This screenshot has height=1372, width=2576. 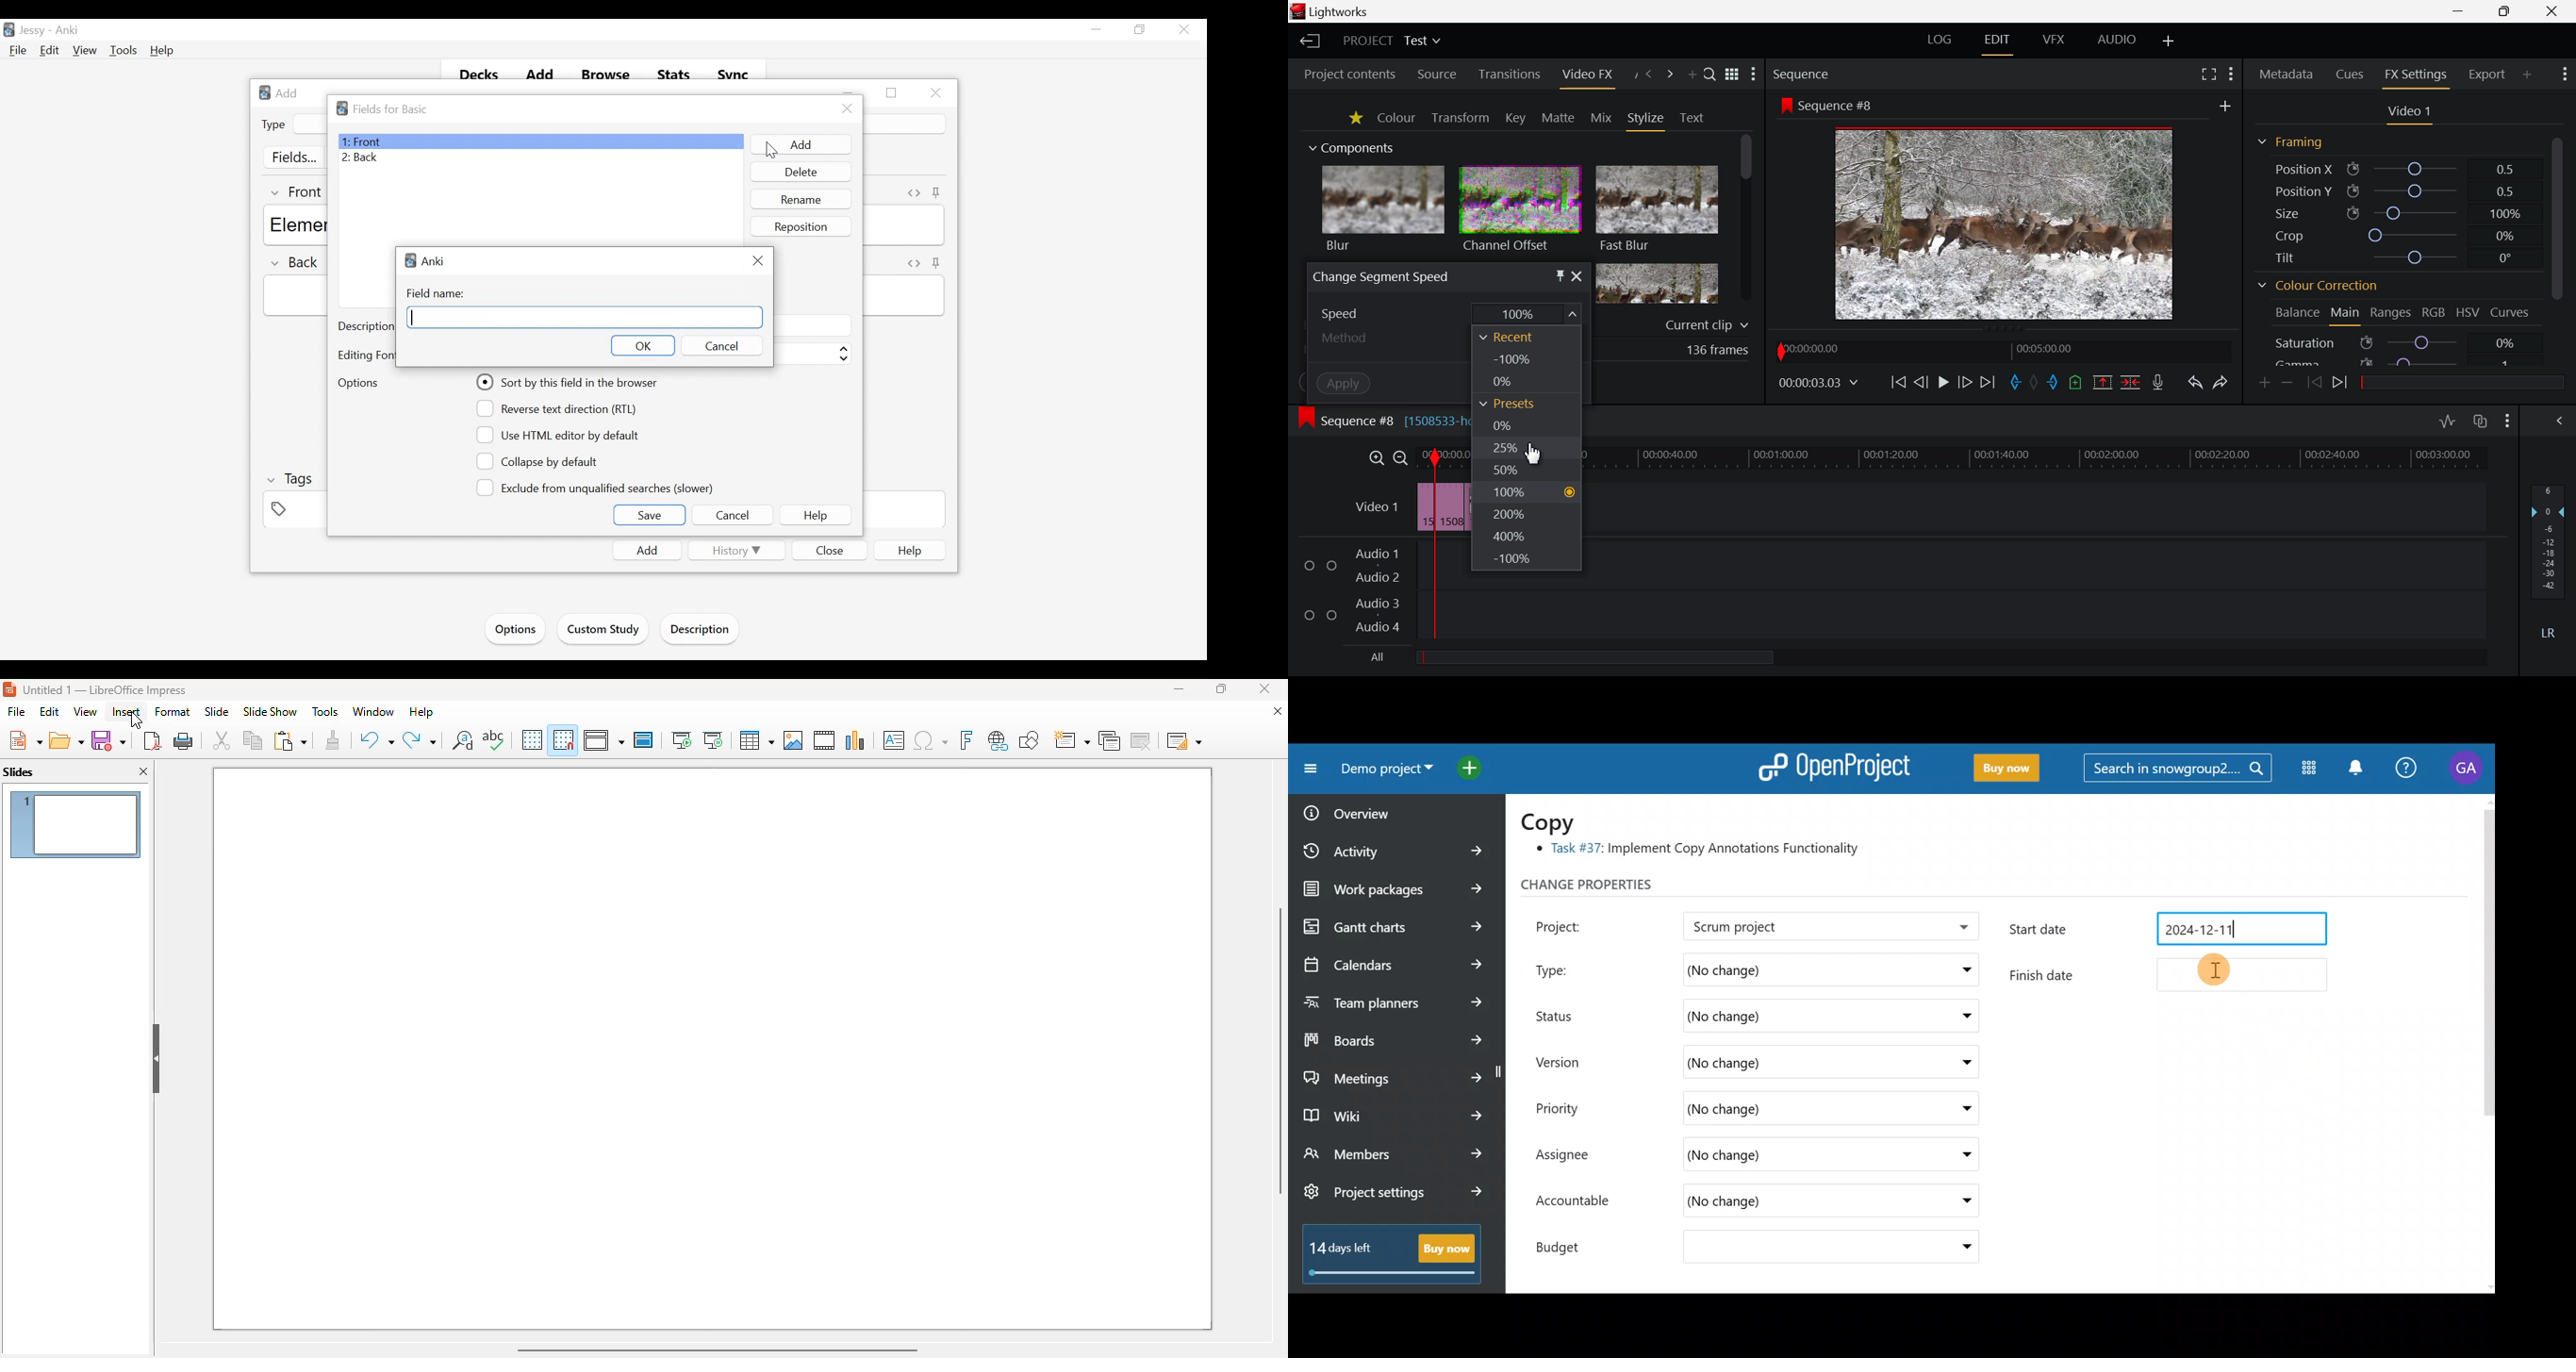 I want to click on Transform, so click(x=1460, y=117).